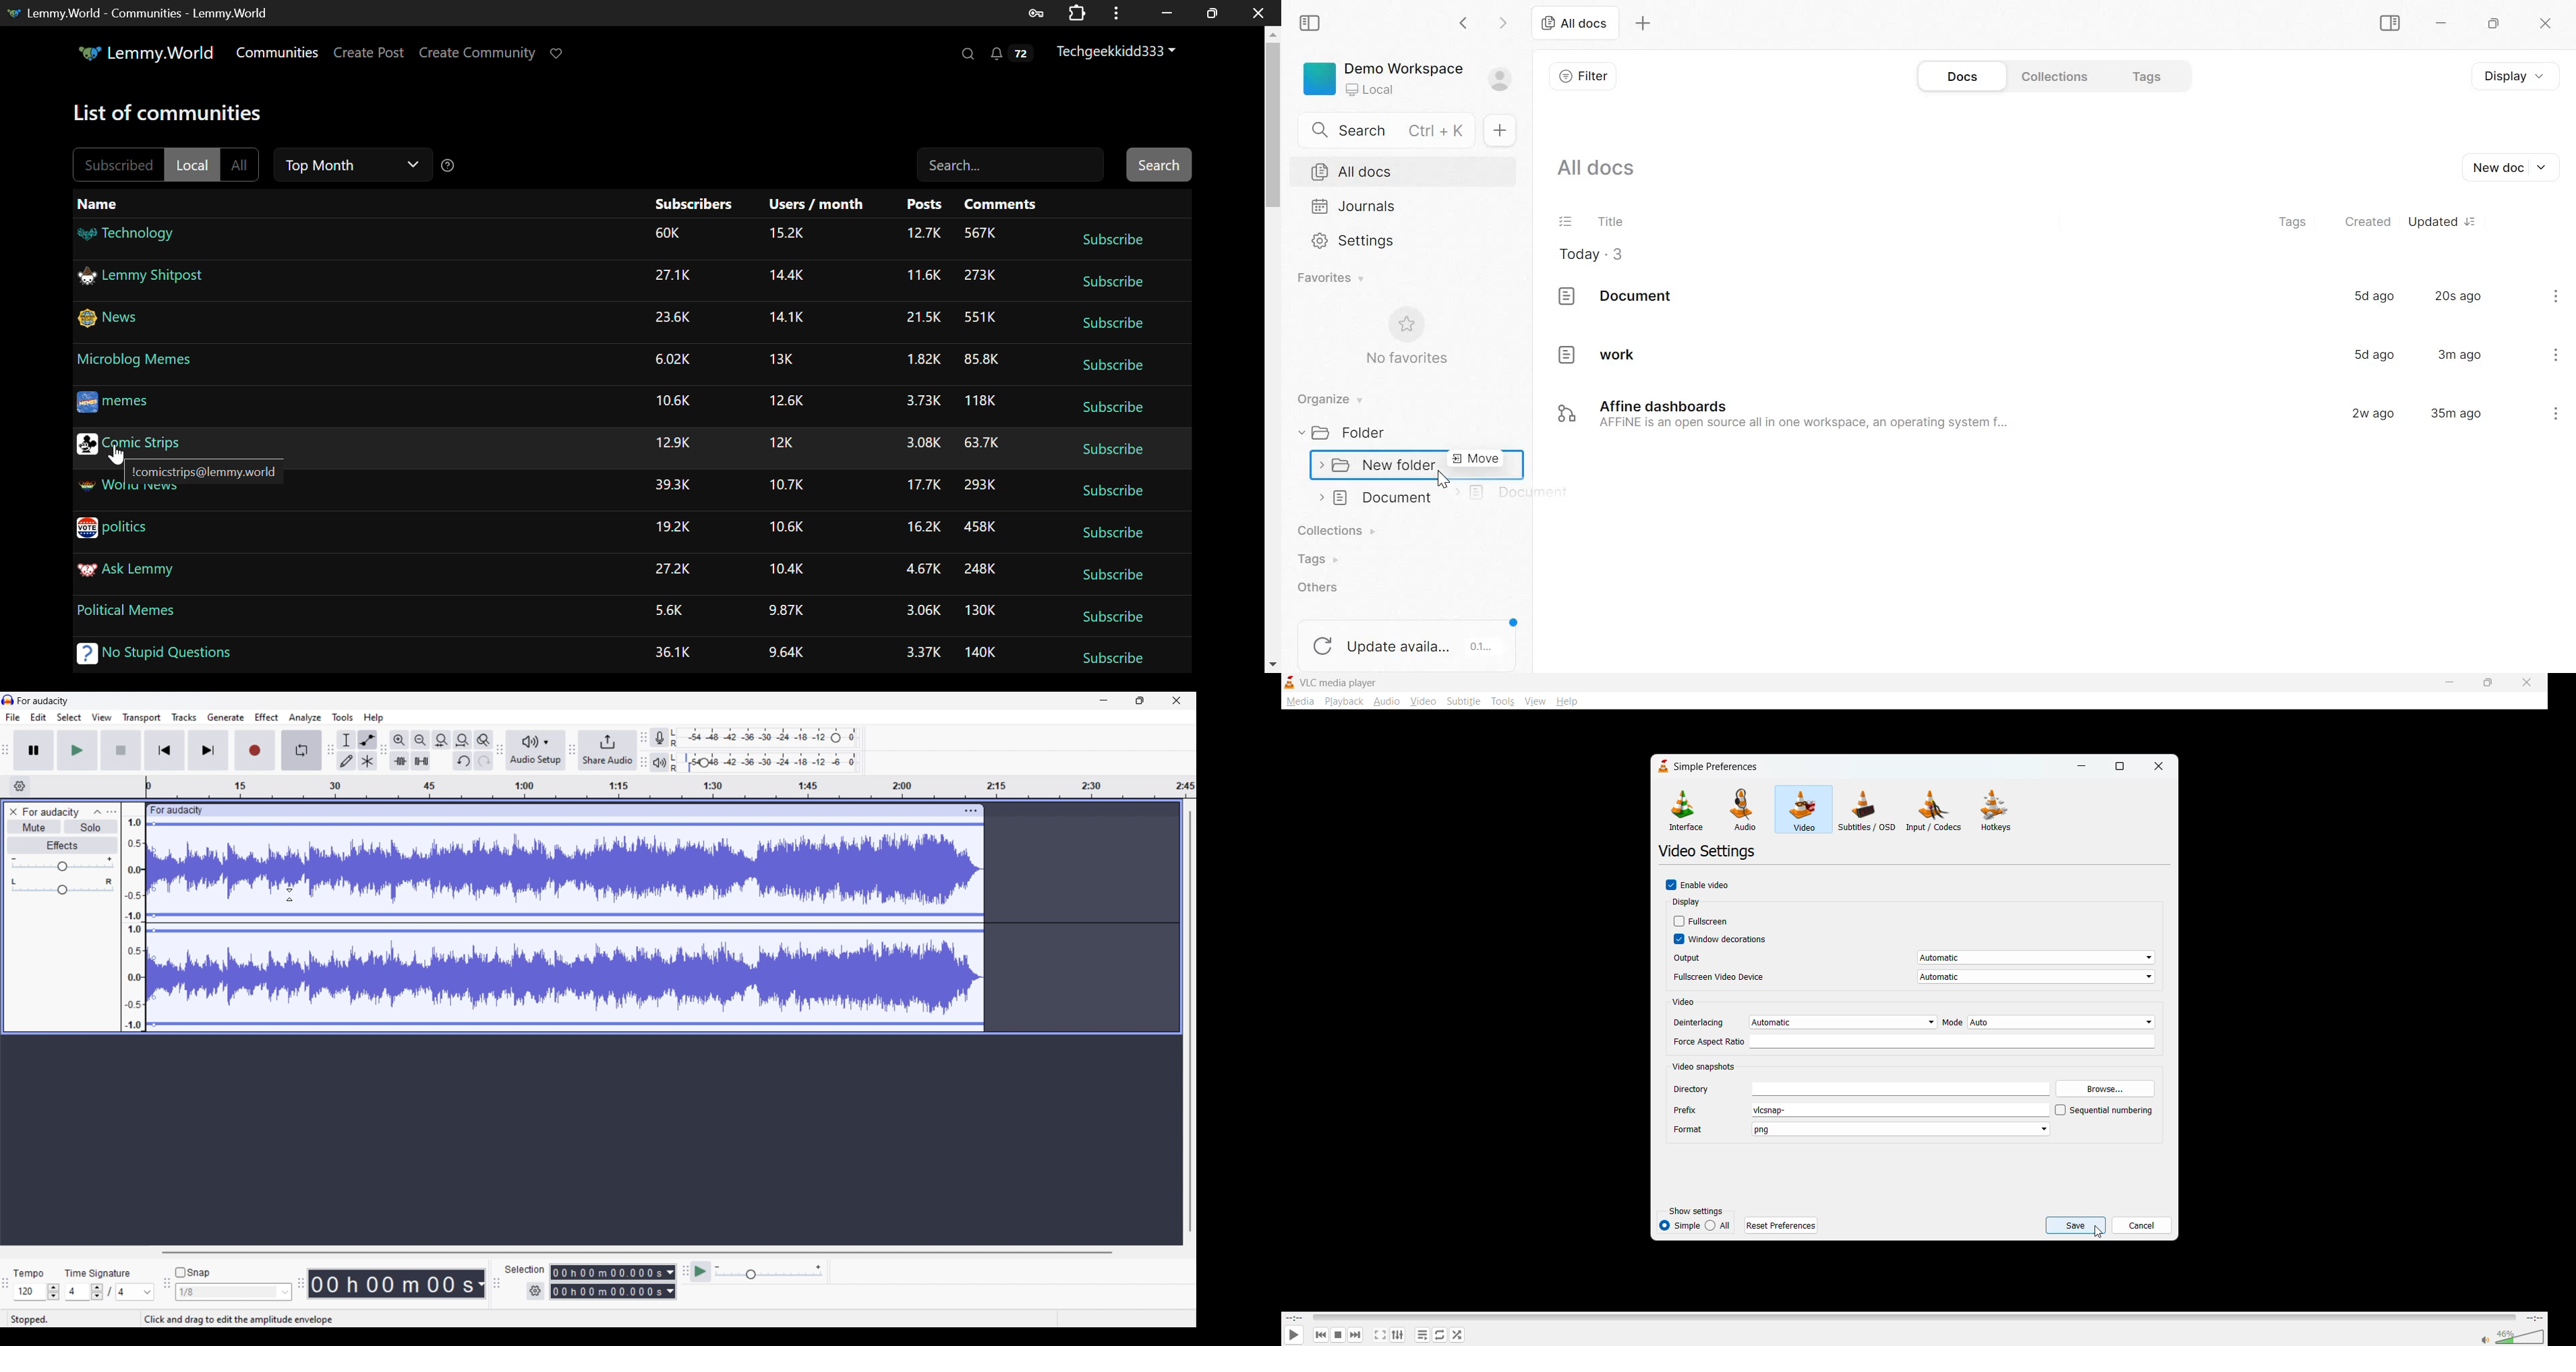 This screenshot has height=1372, width=2576. I want to click on Amount, so click(791, 401).